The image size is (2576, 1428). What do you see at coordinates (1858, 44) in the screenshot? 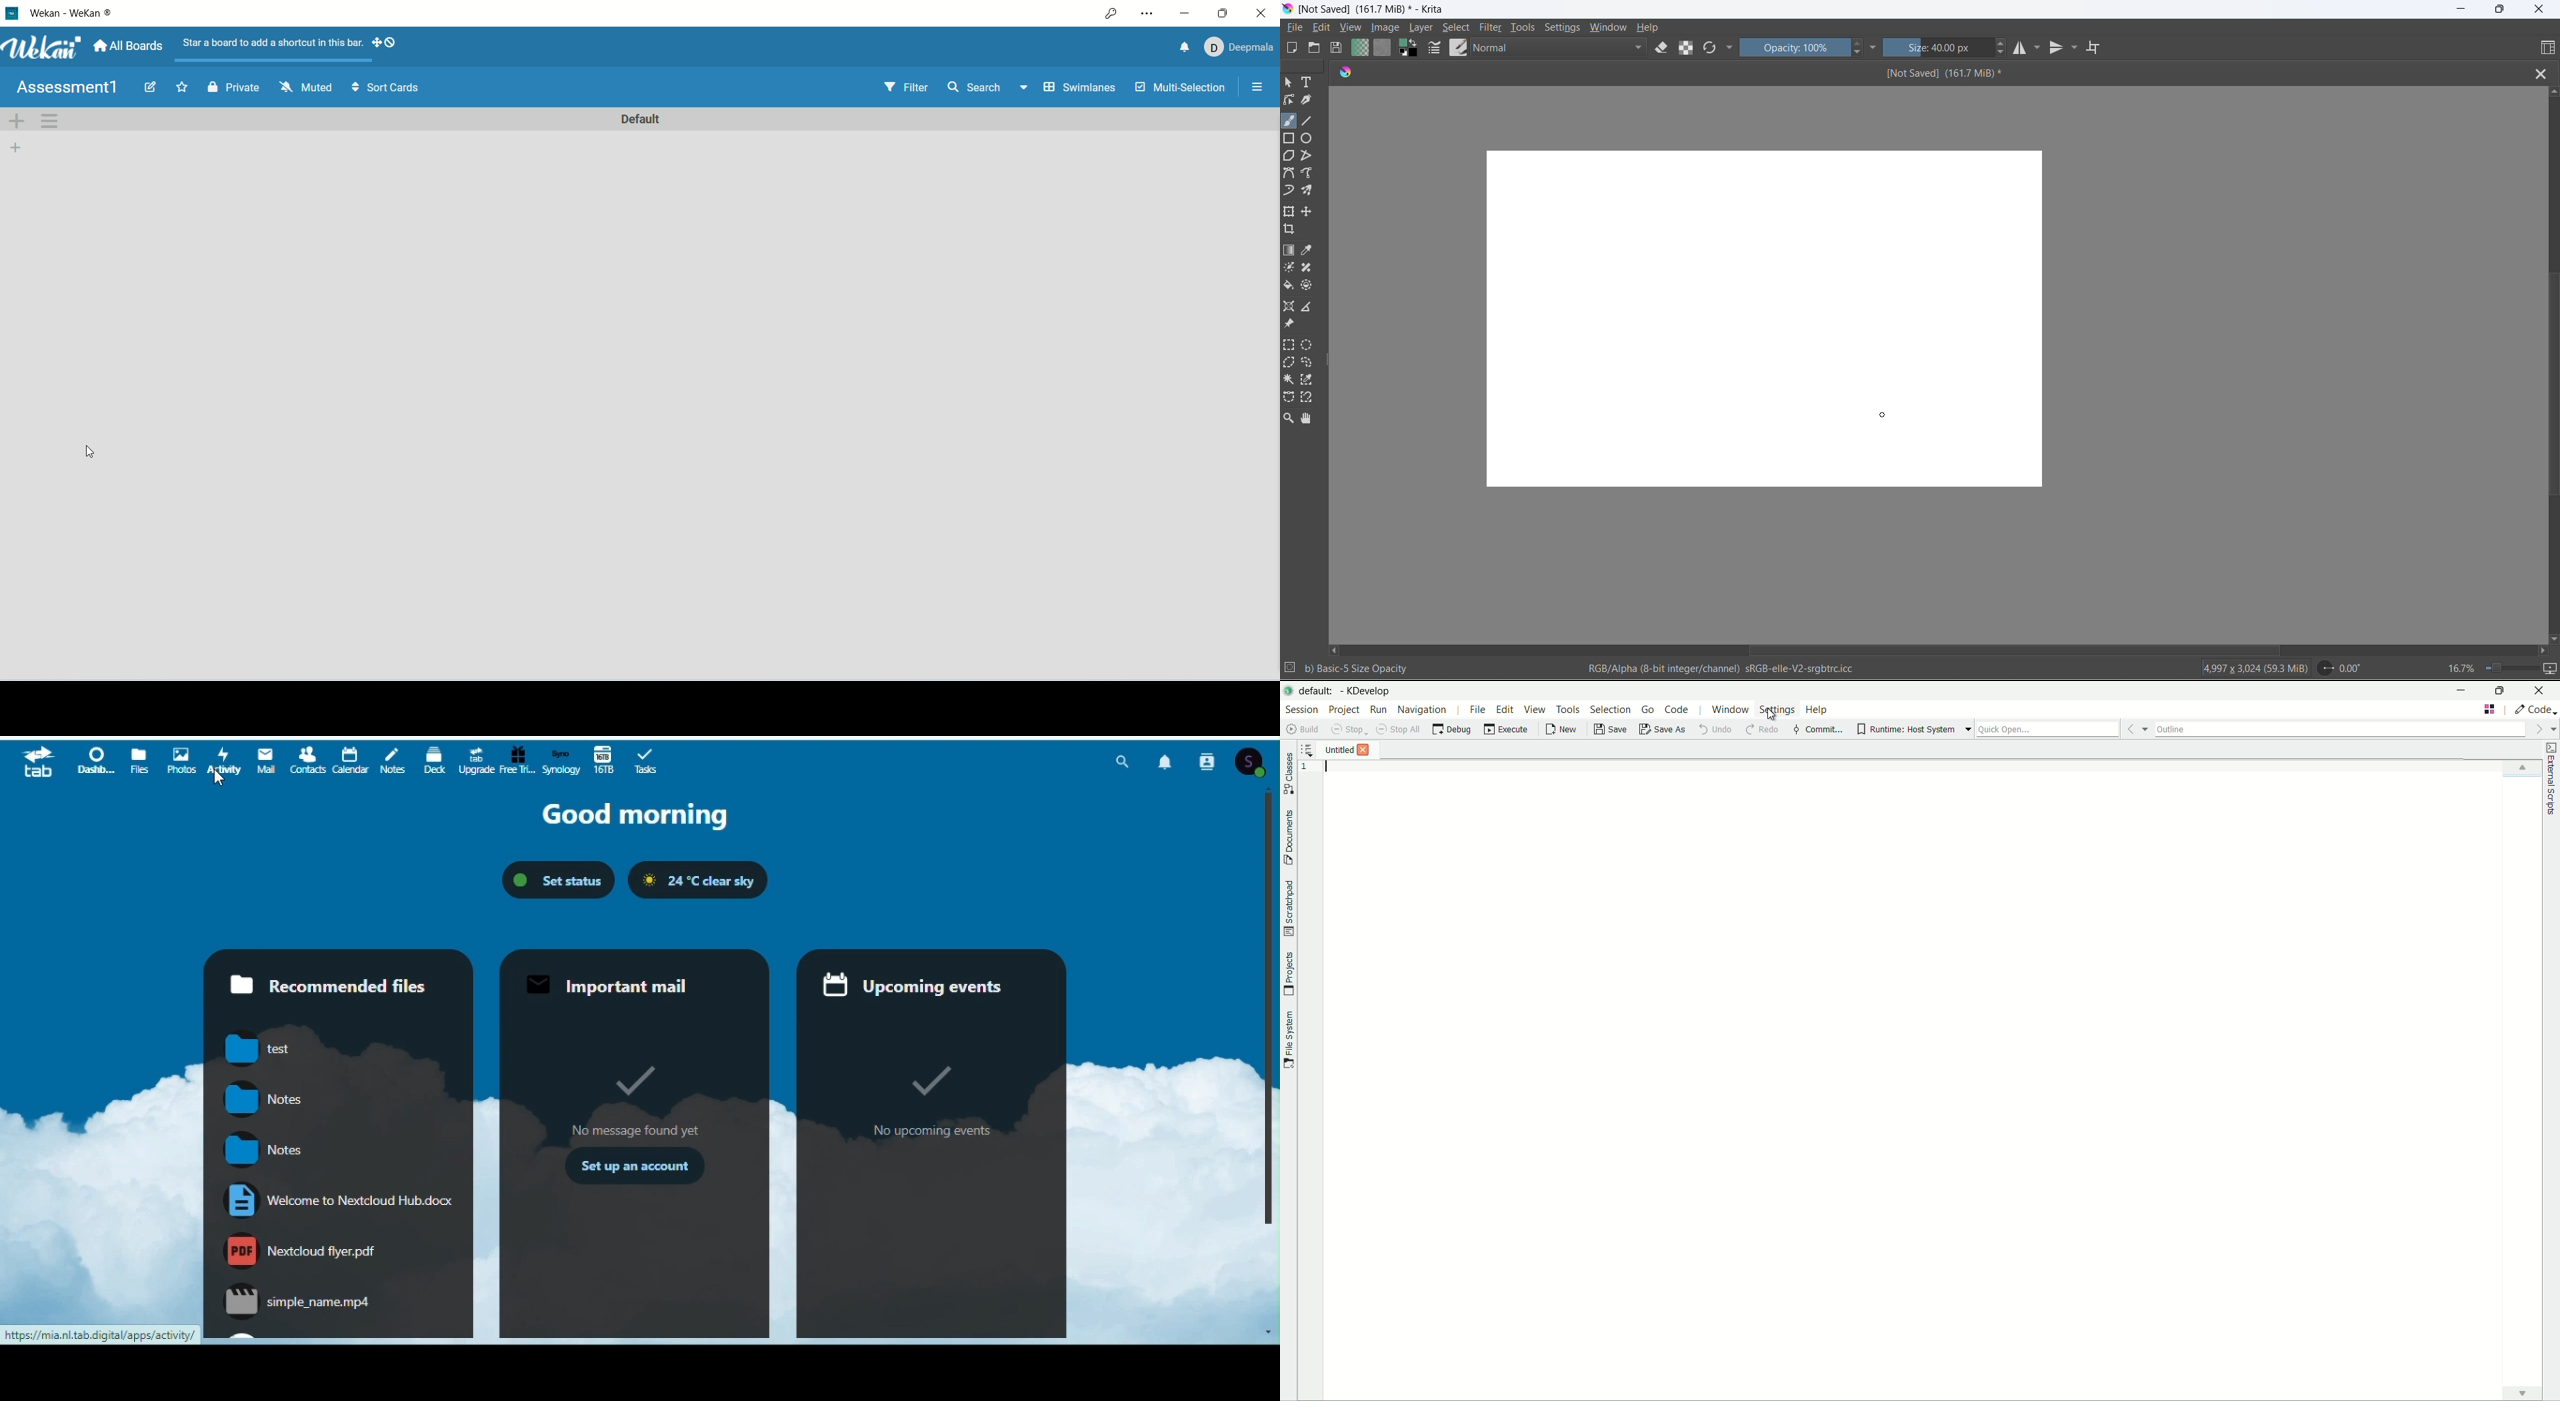
I see `increment opacity` at bounding box center [1858, 44].